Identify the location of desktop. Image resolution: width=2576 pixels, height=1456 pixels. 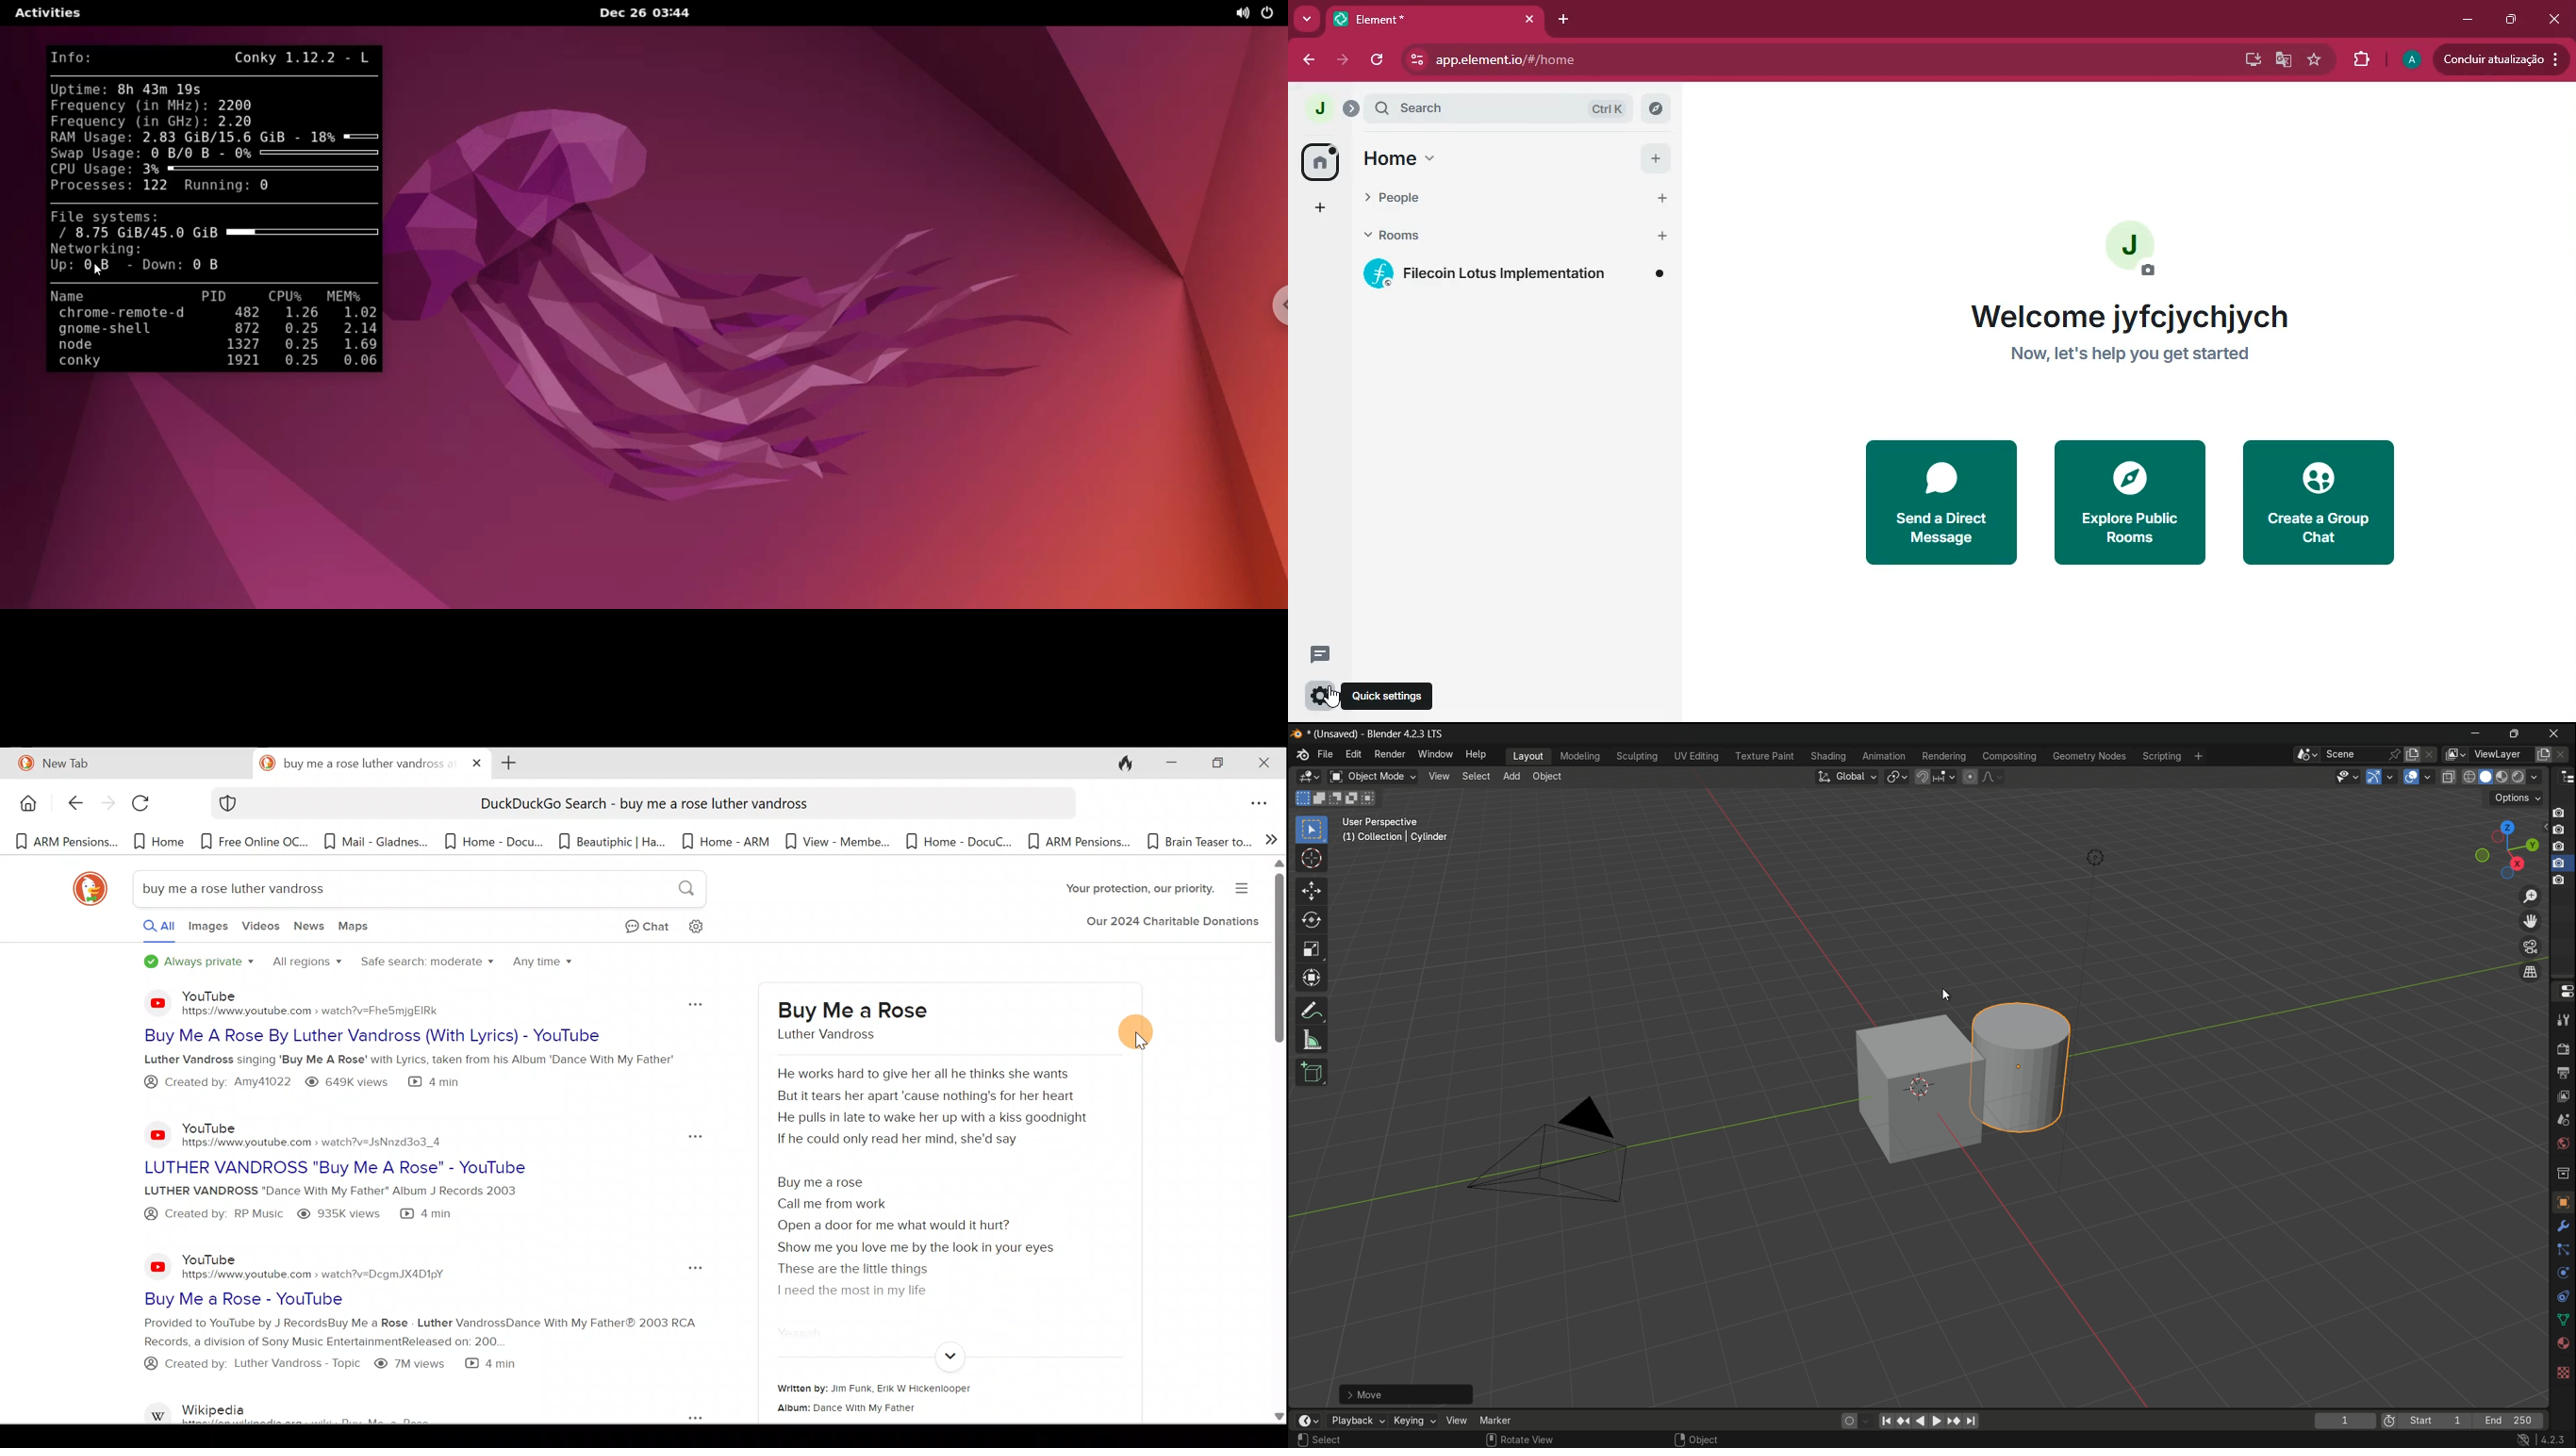
(2245, 58).